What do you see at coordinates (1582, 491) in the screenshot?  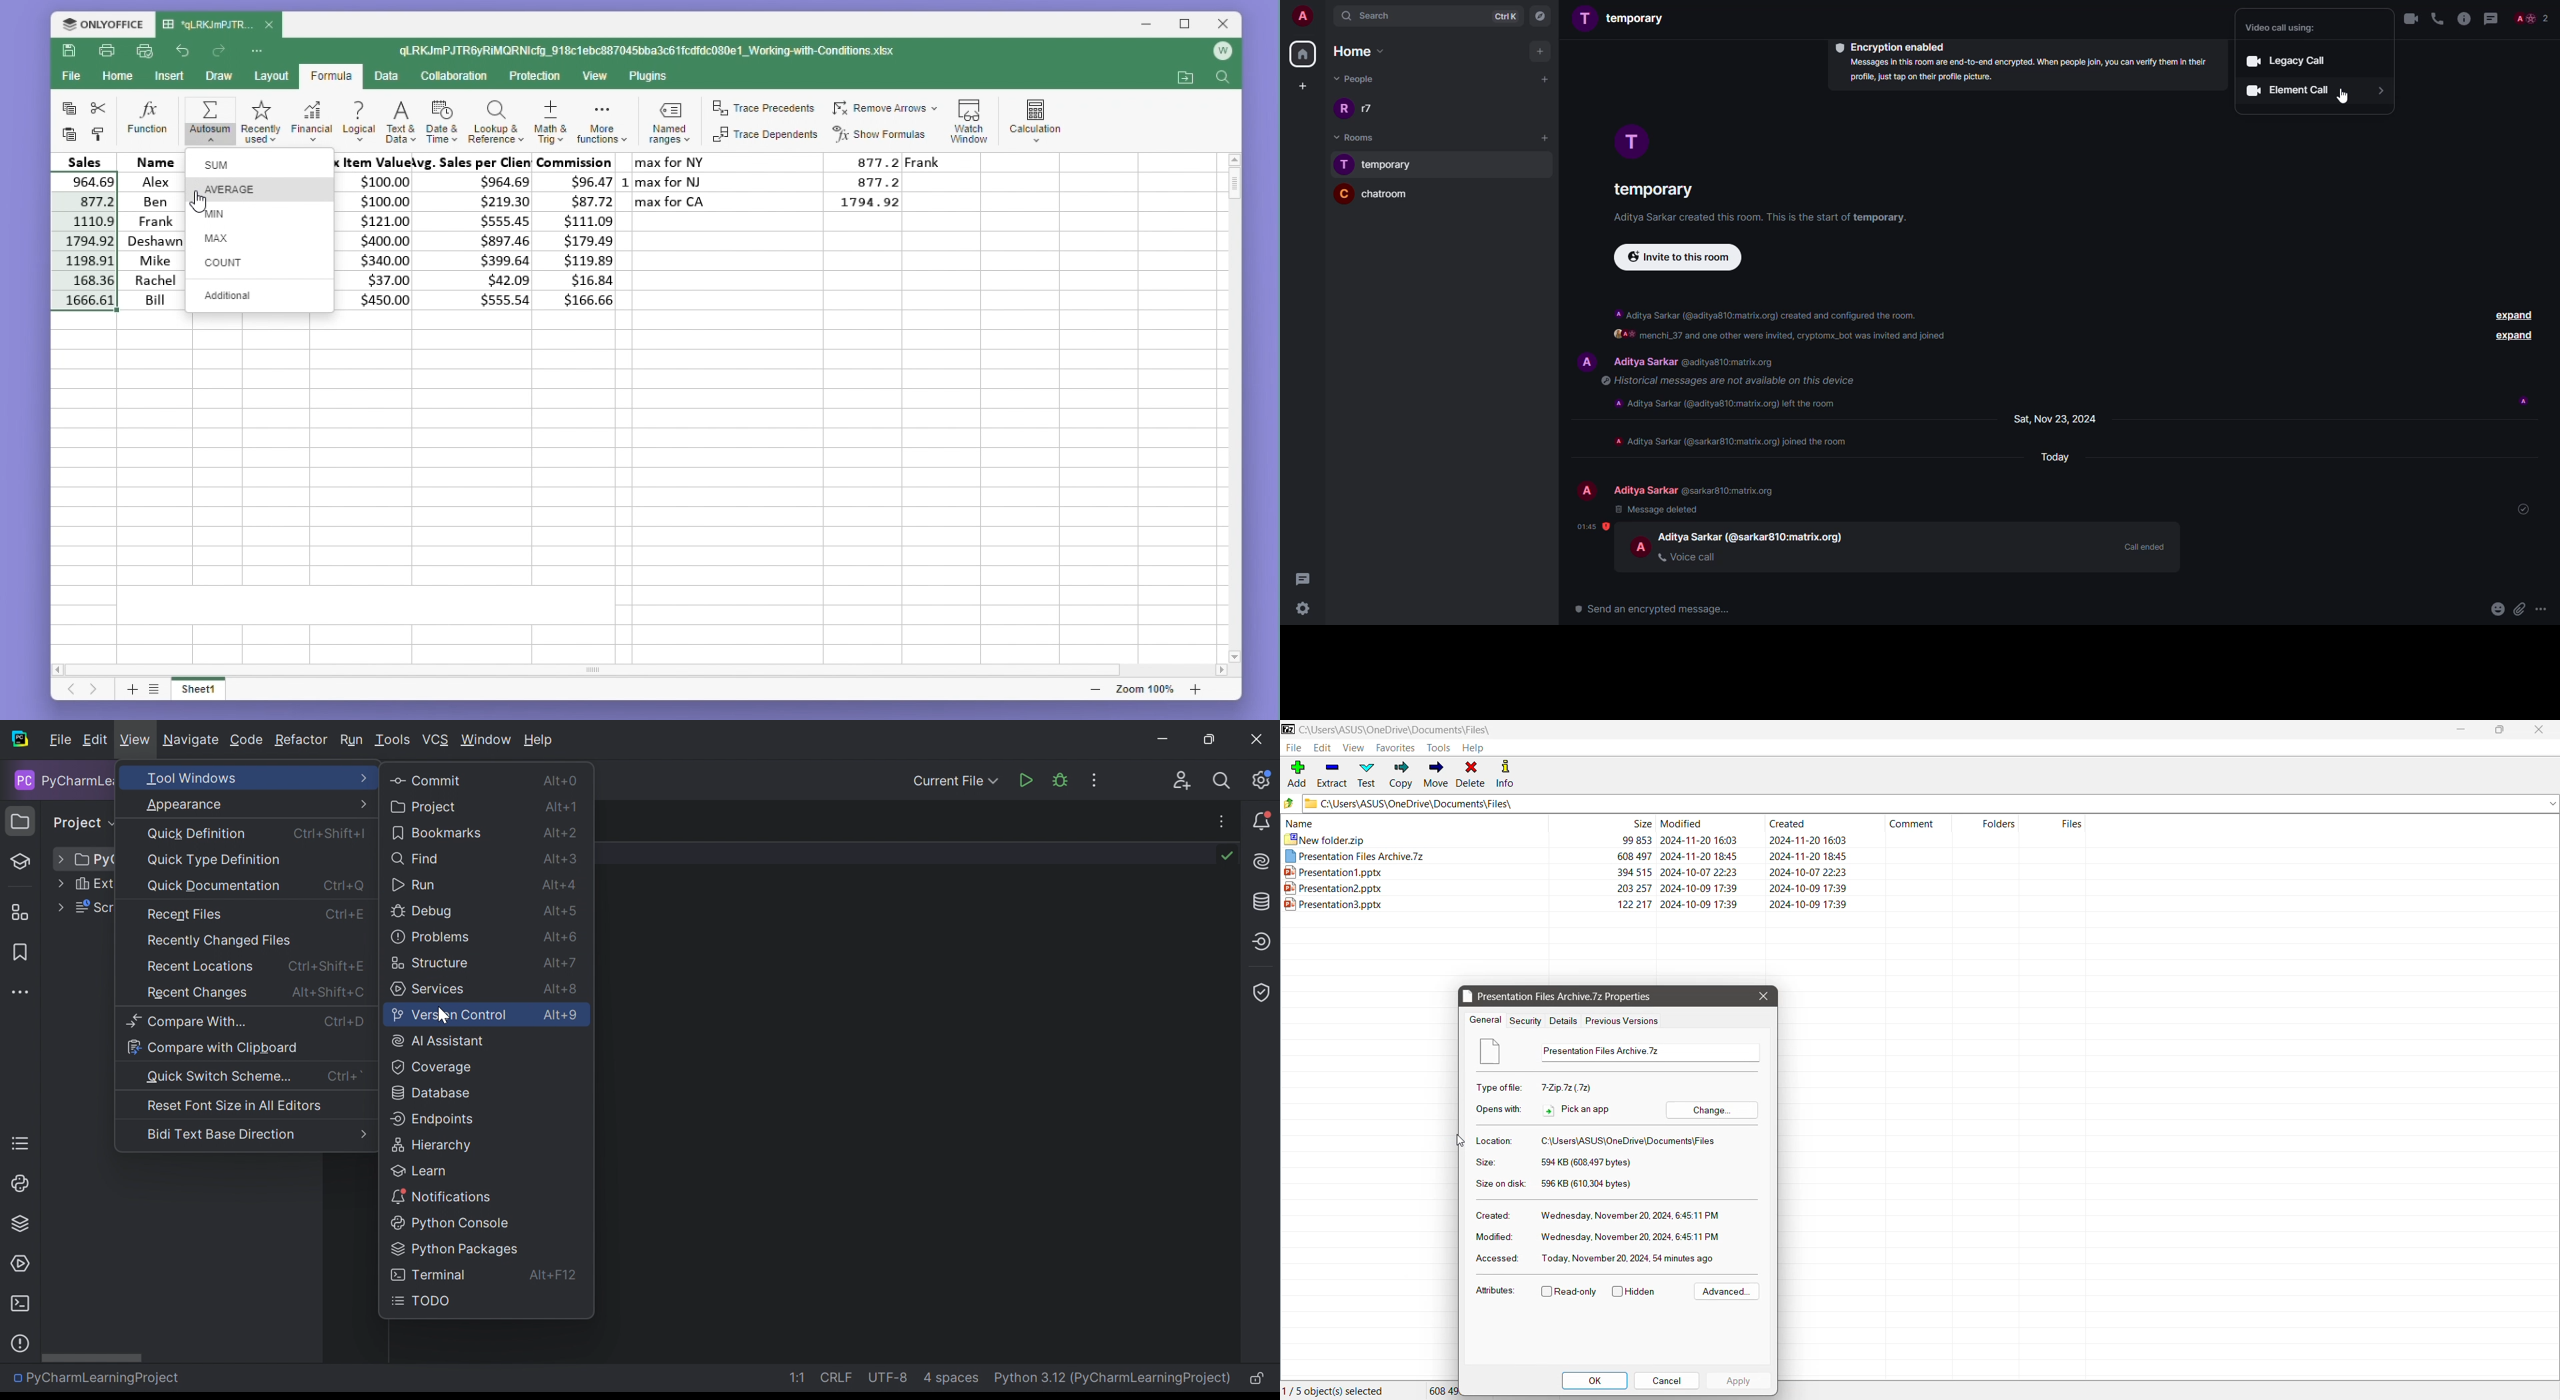 I see `profile` at bounding box center [1582, 491].